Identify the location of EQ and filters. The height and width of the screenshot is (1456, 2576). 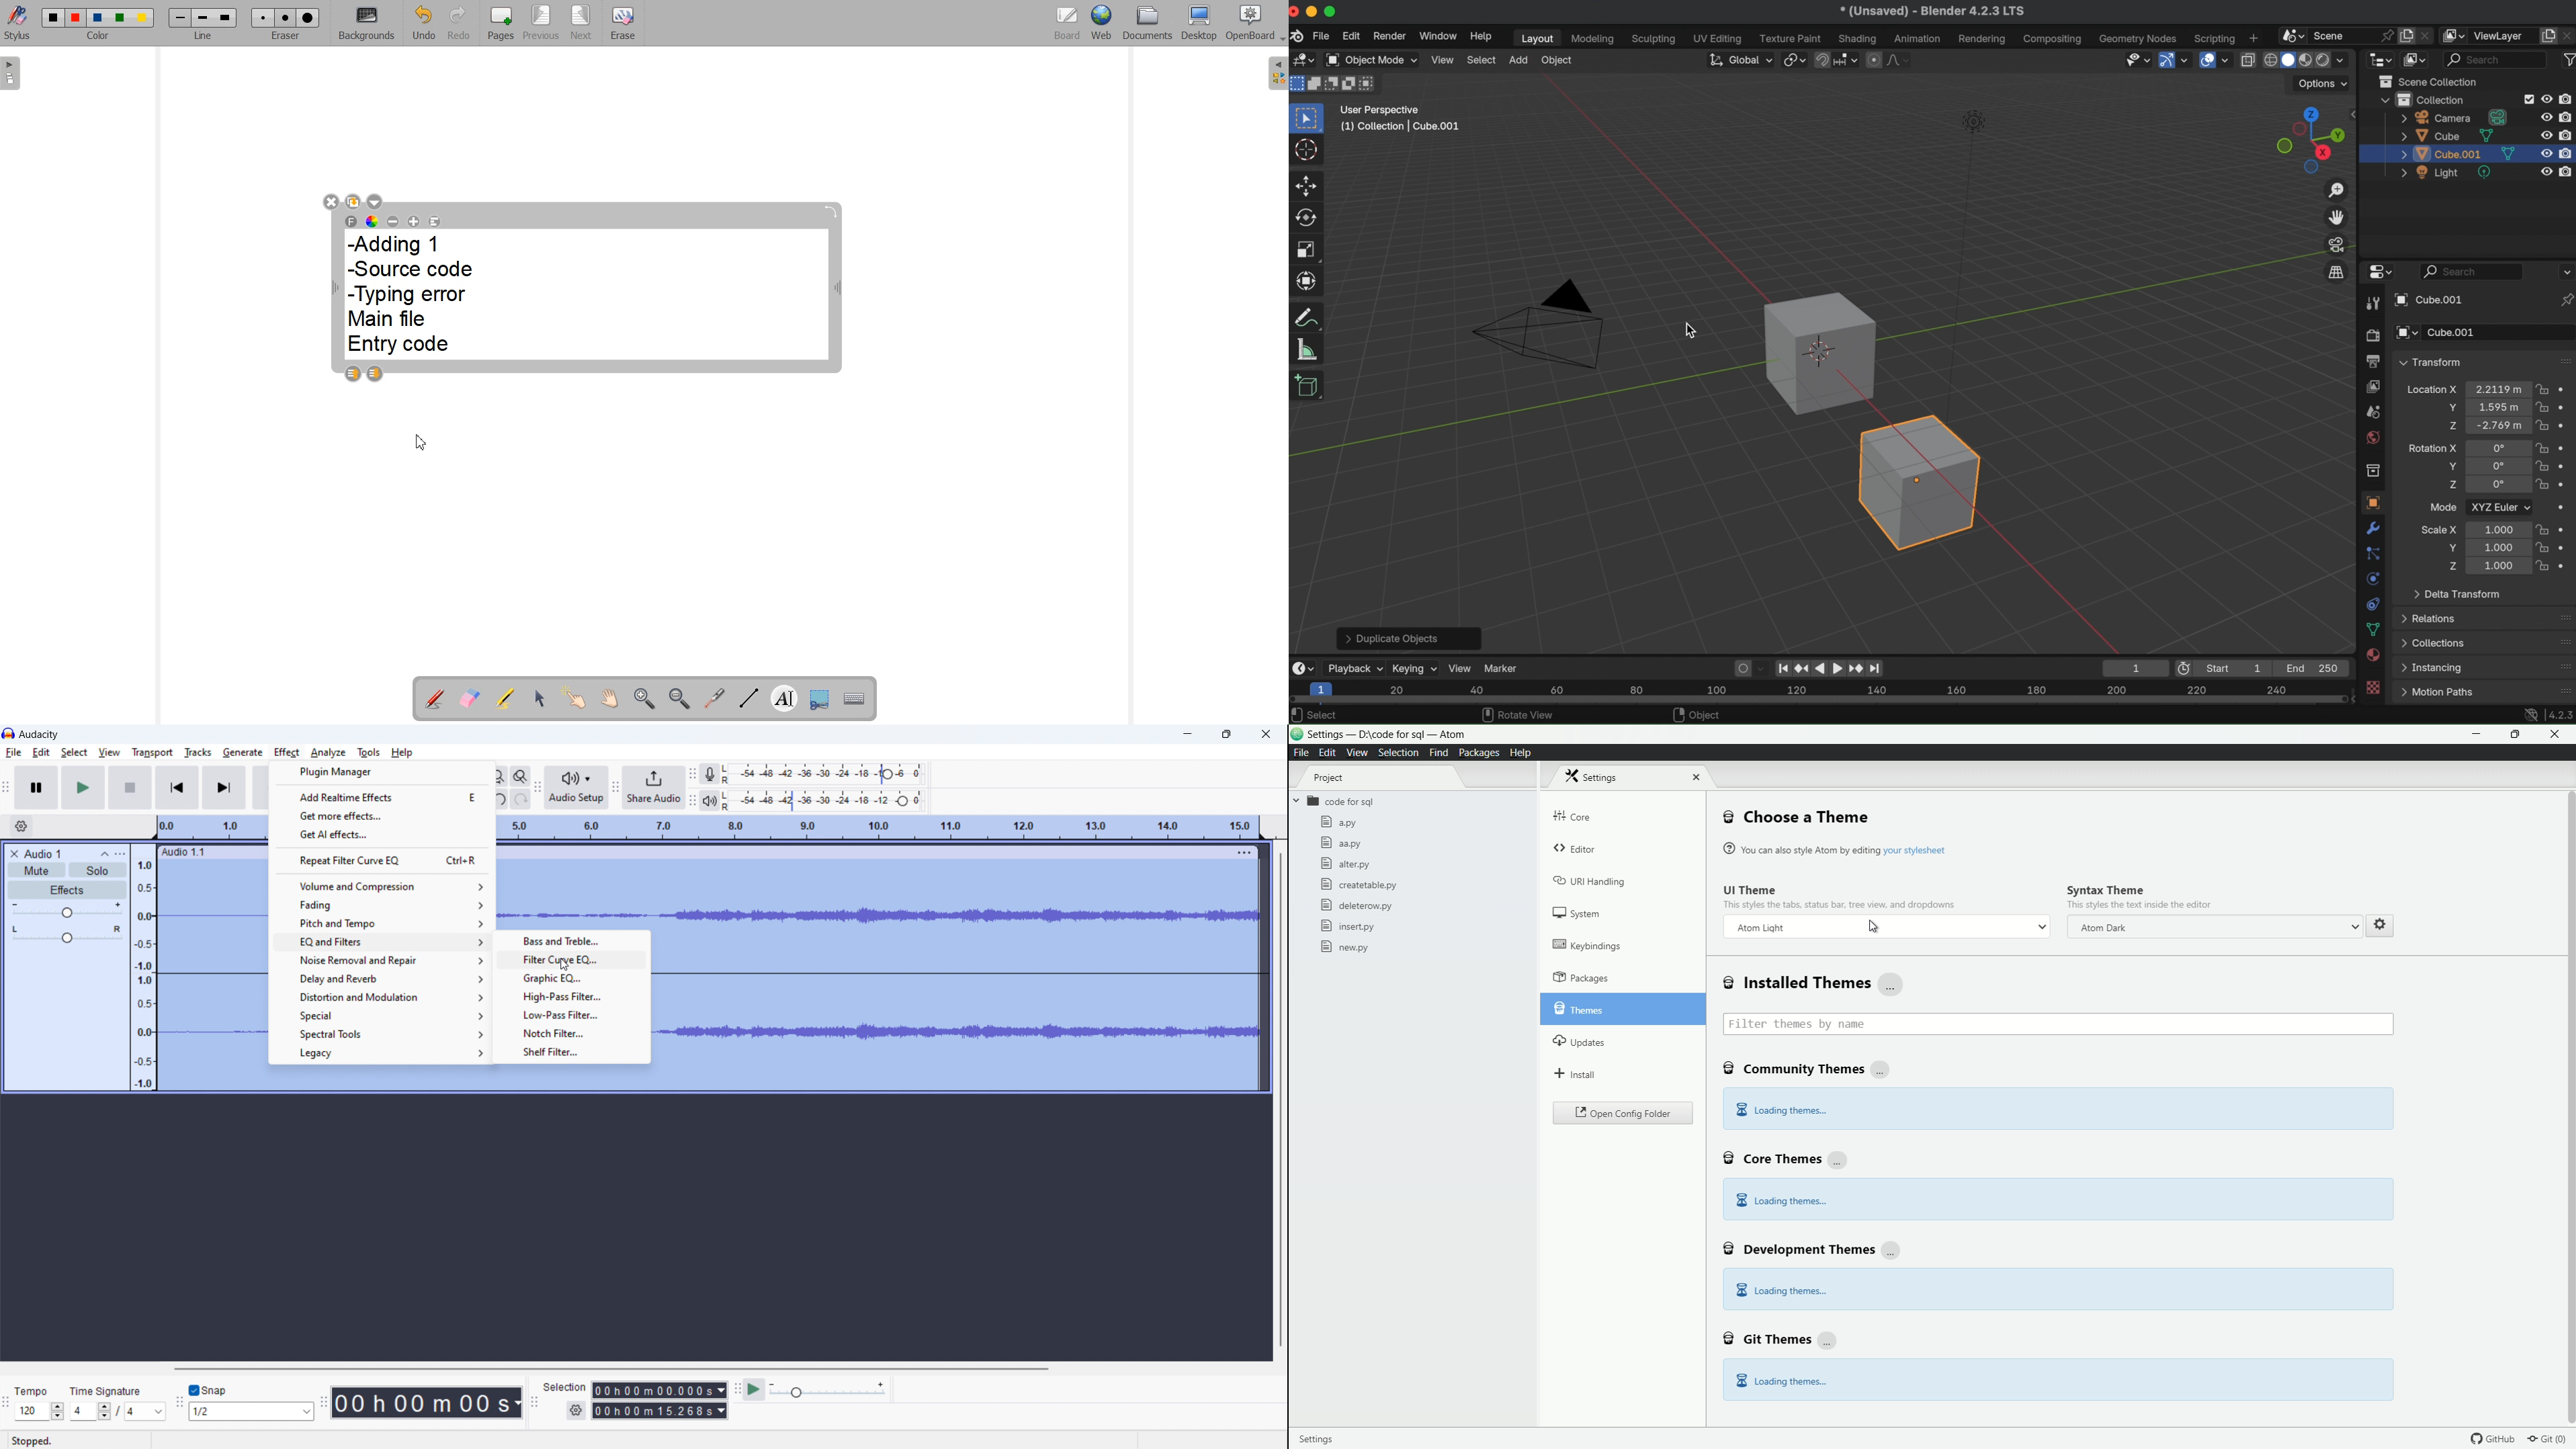
(381, 942).